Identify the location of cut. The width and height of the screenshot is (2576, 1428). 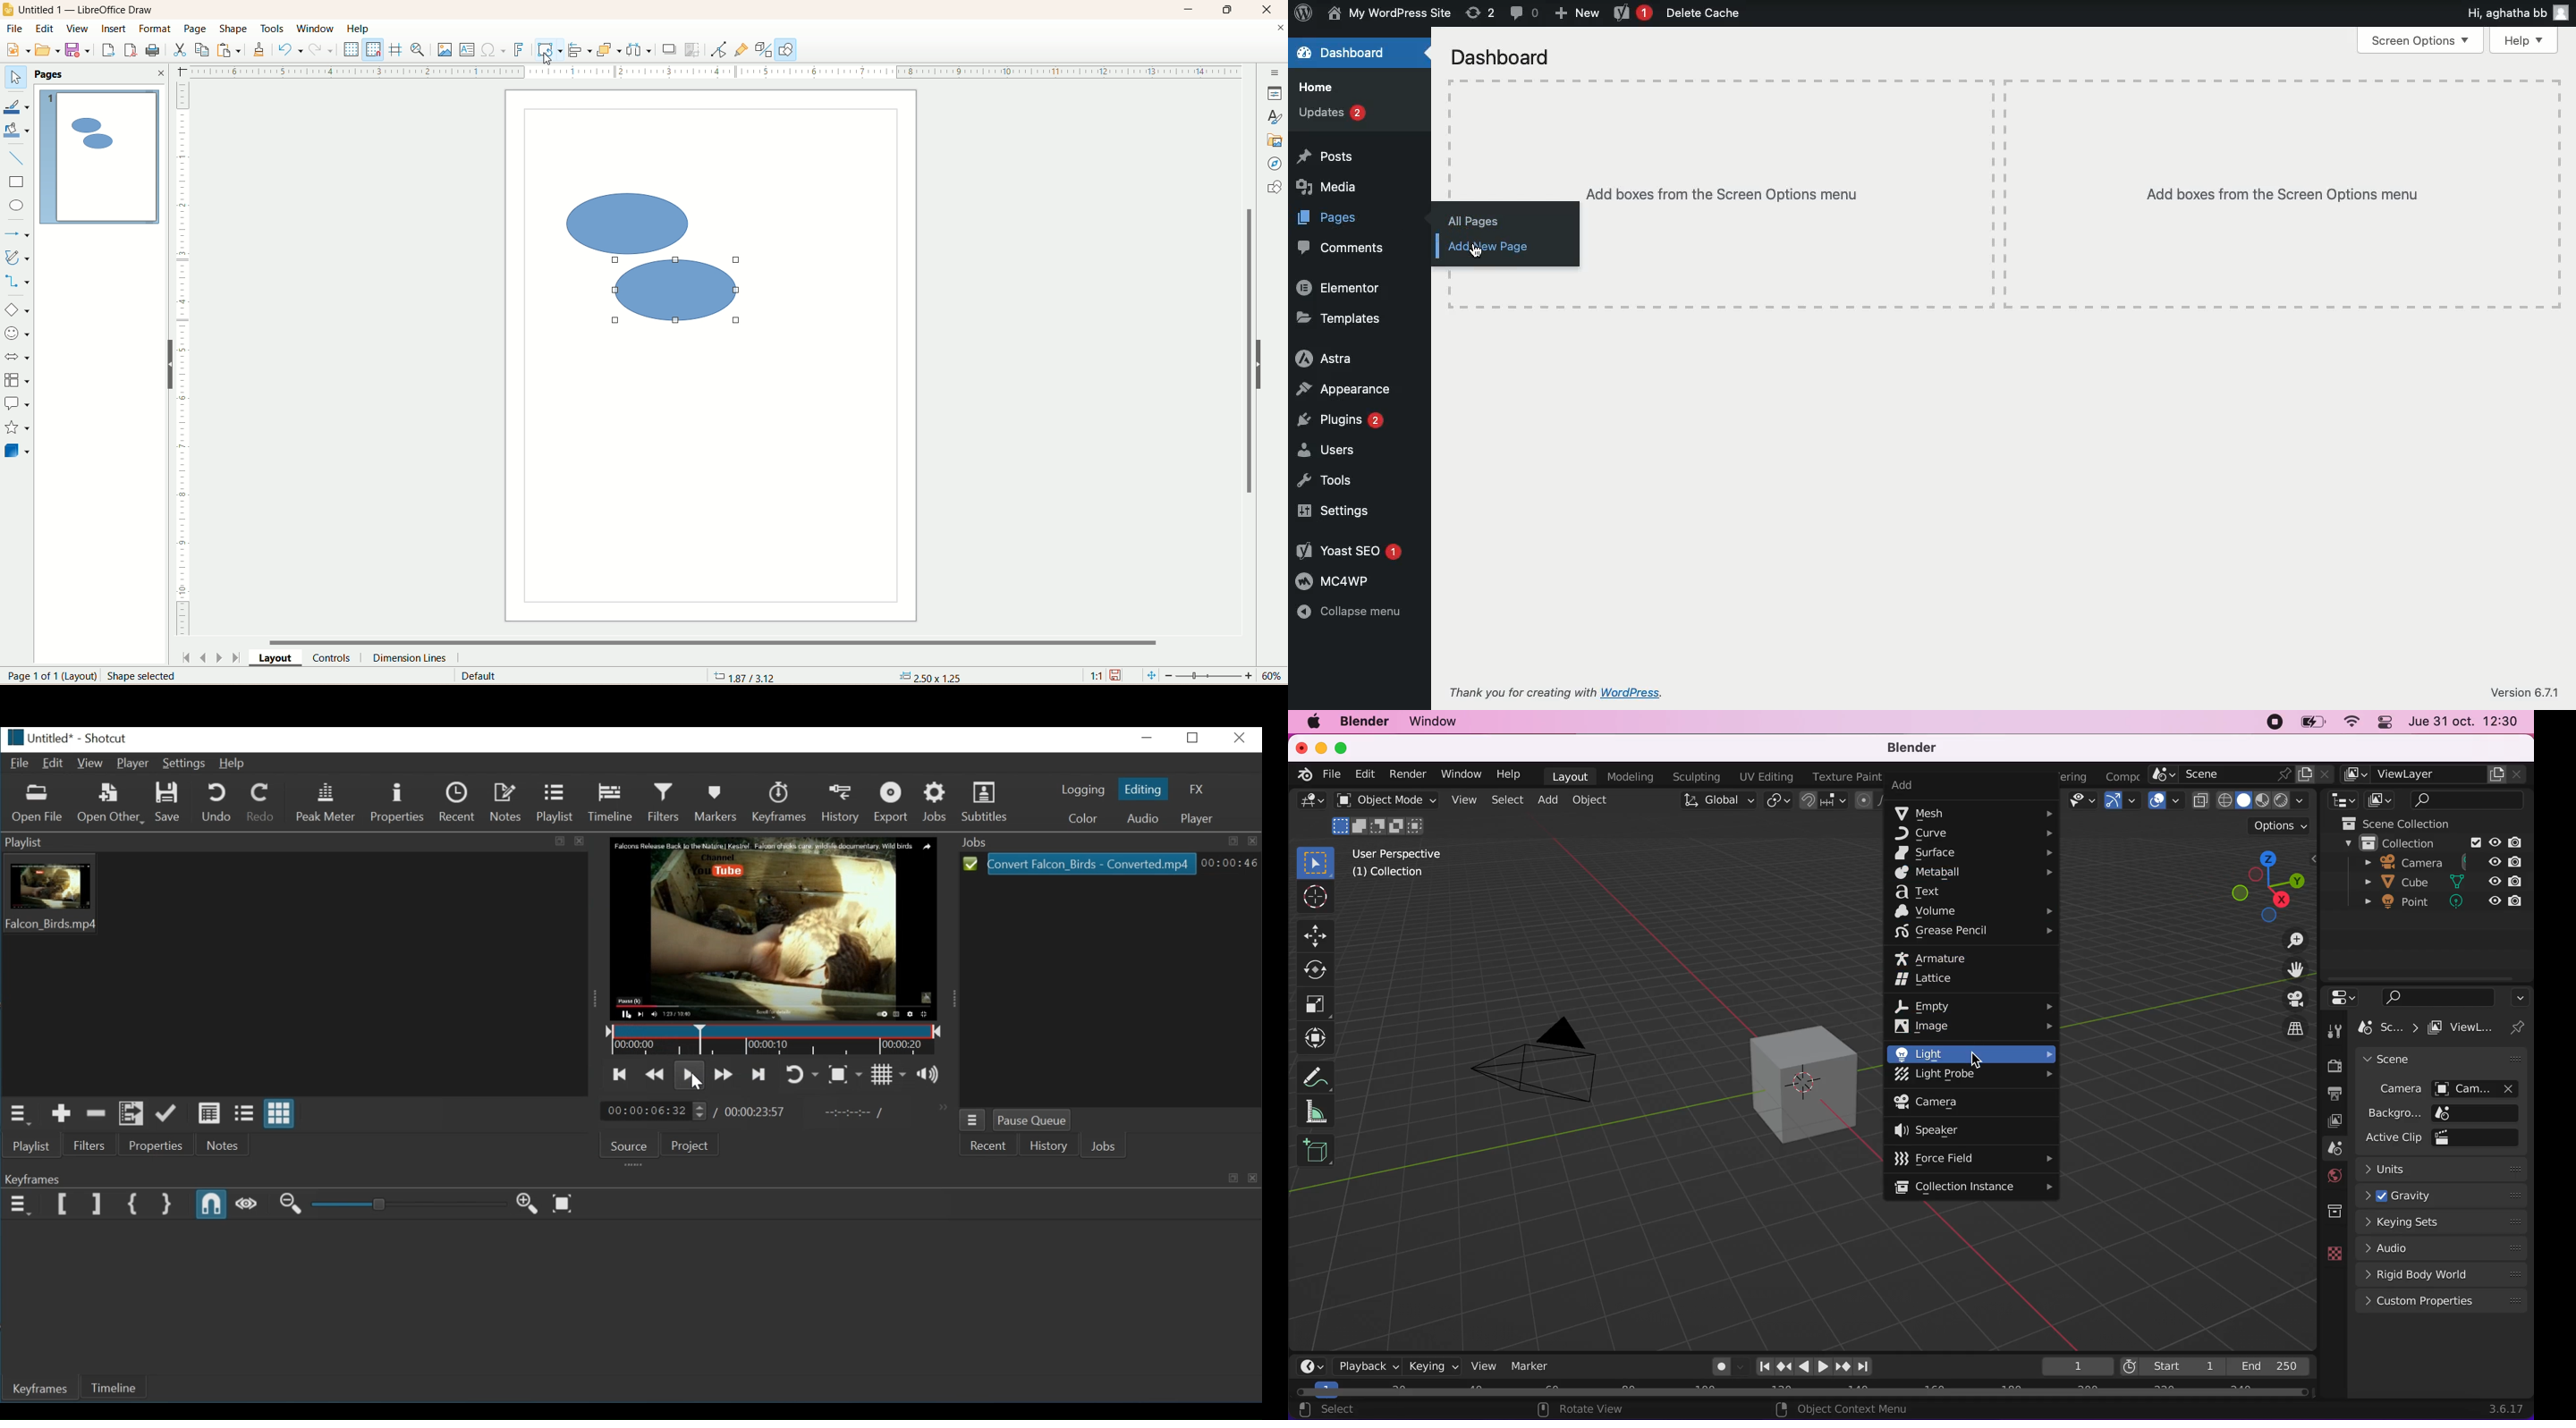
(182, 50).